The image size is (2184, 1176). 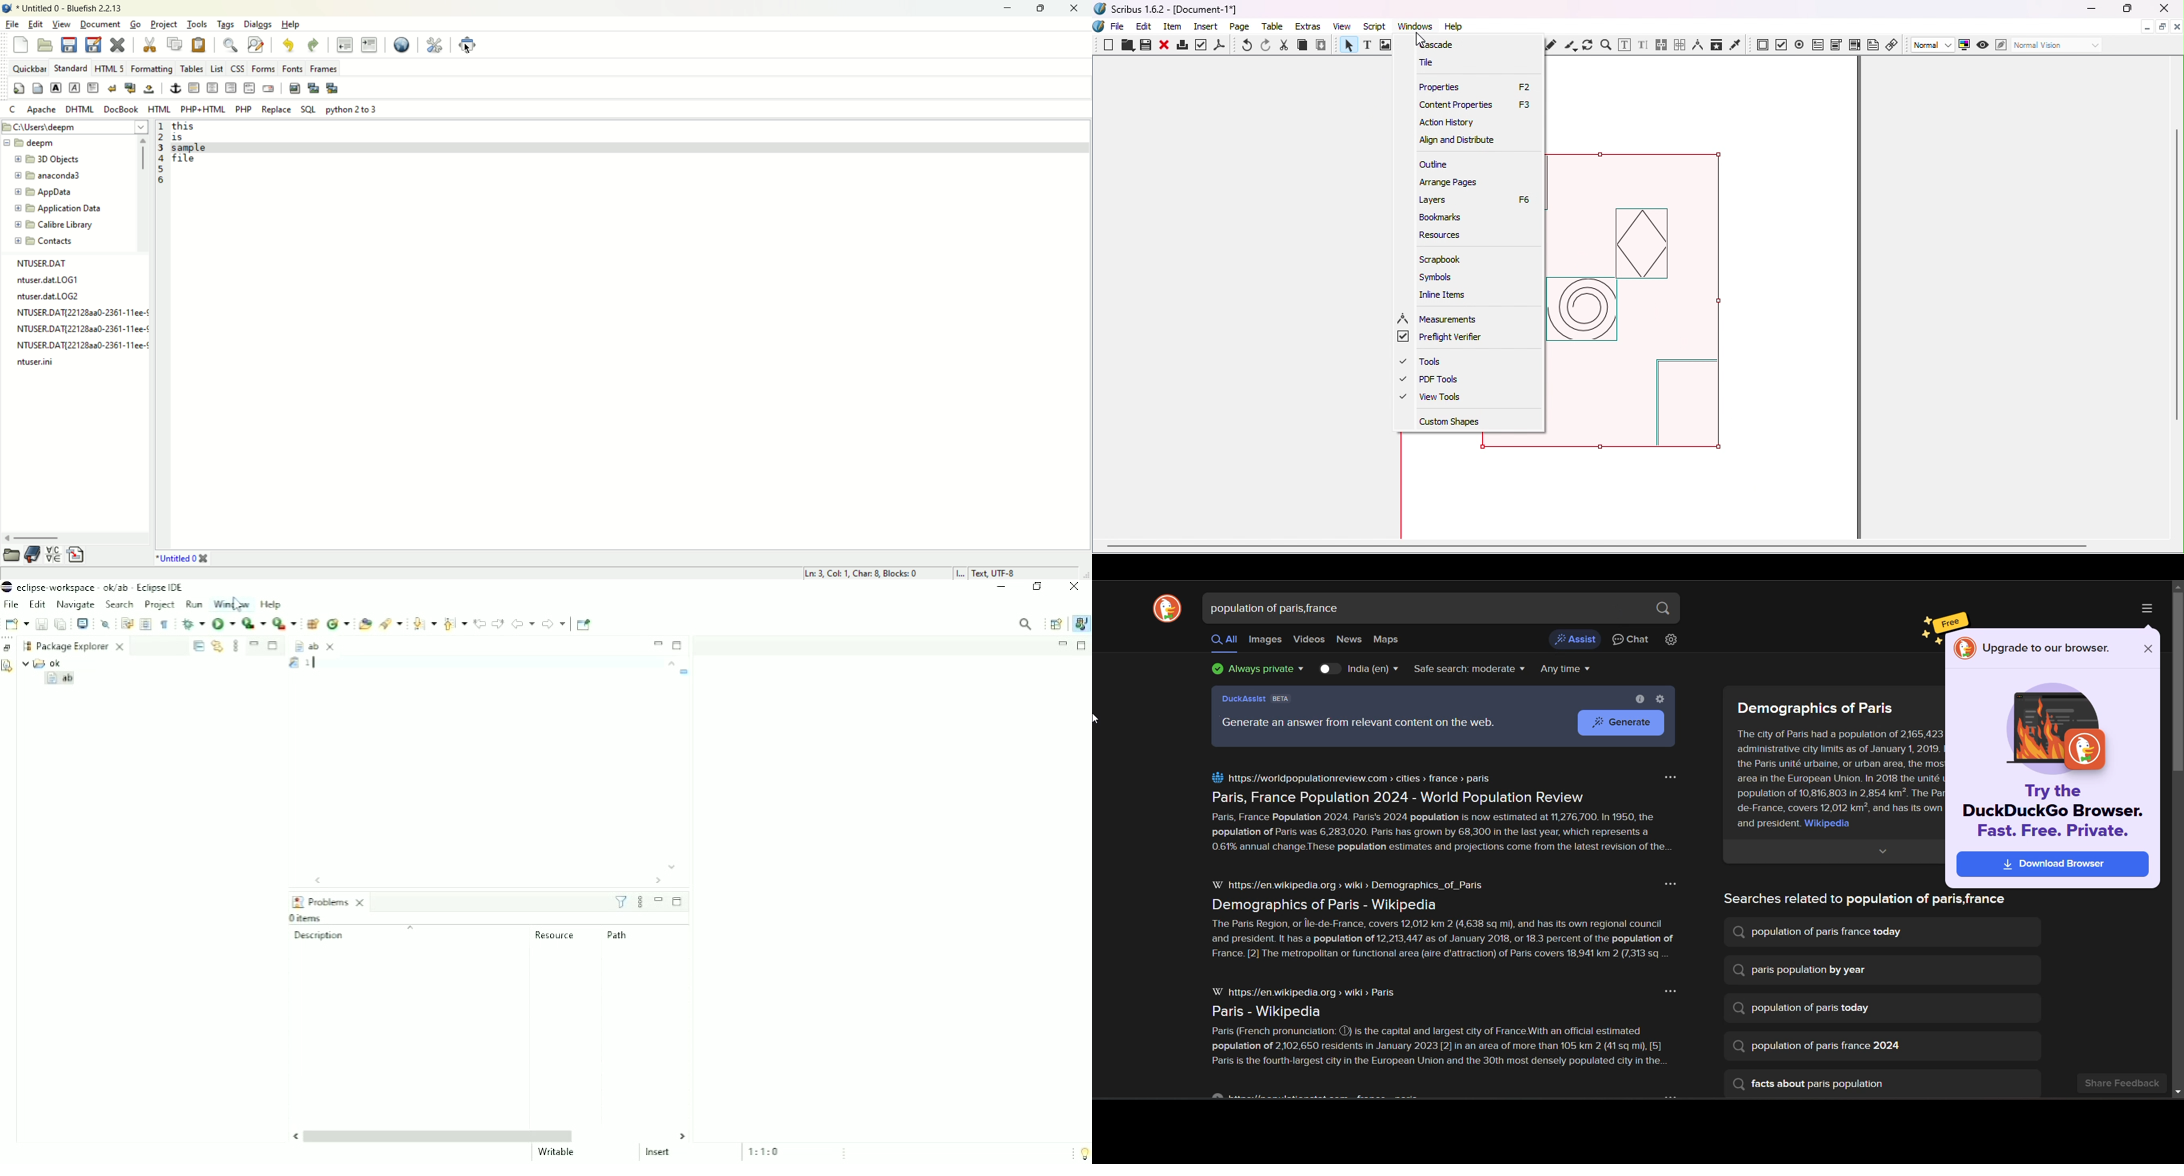 I want to click on Redo, so click(x=1267, y=46).